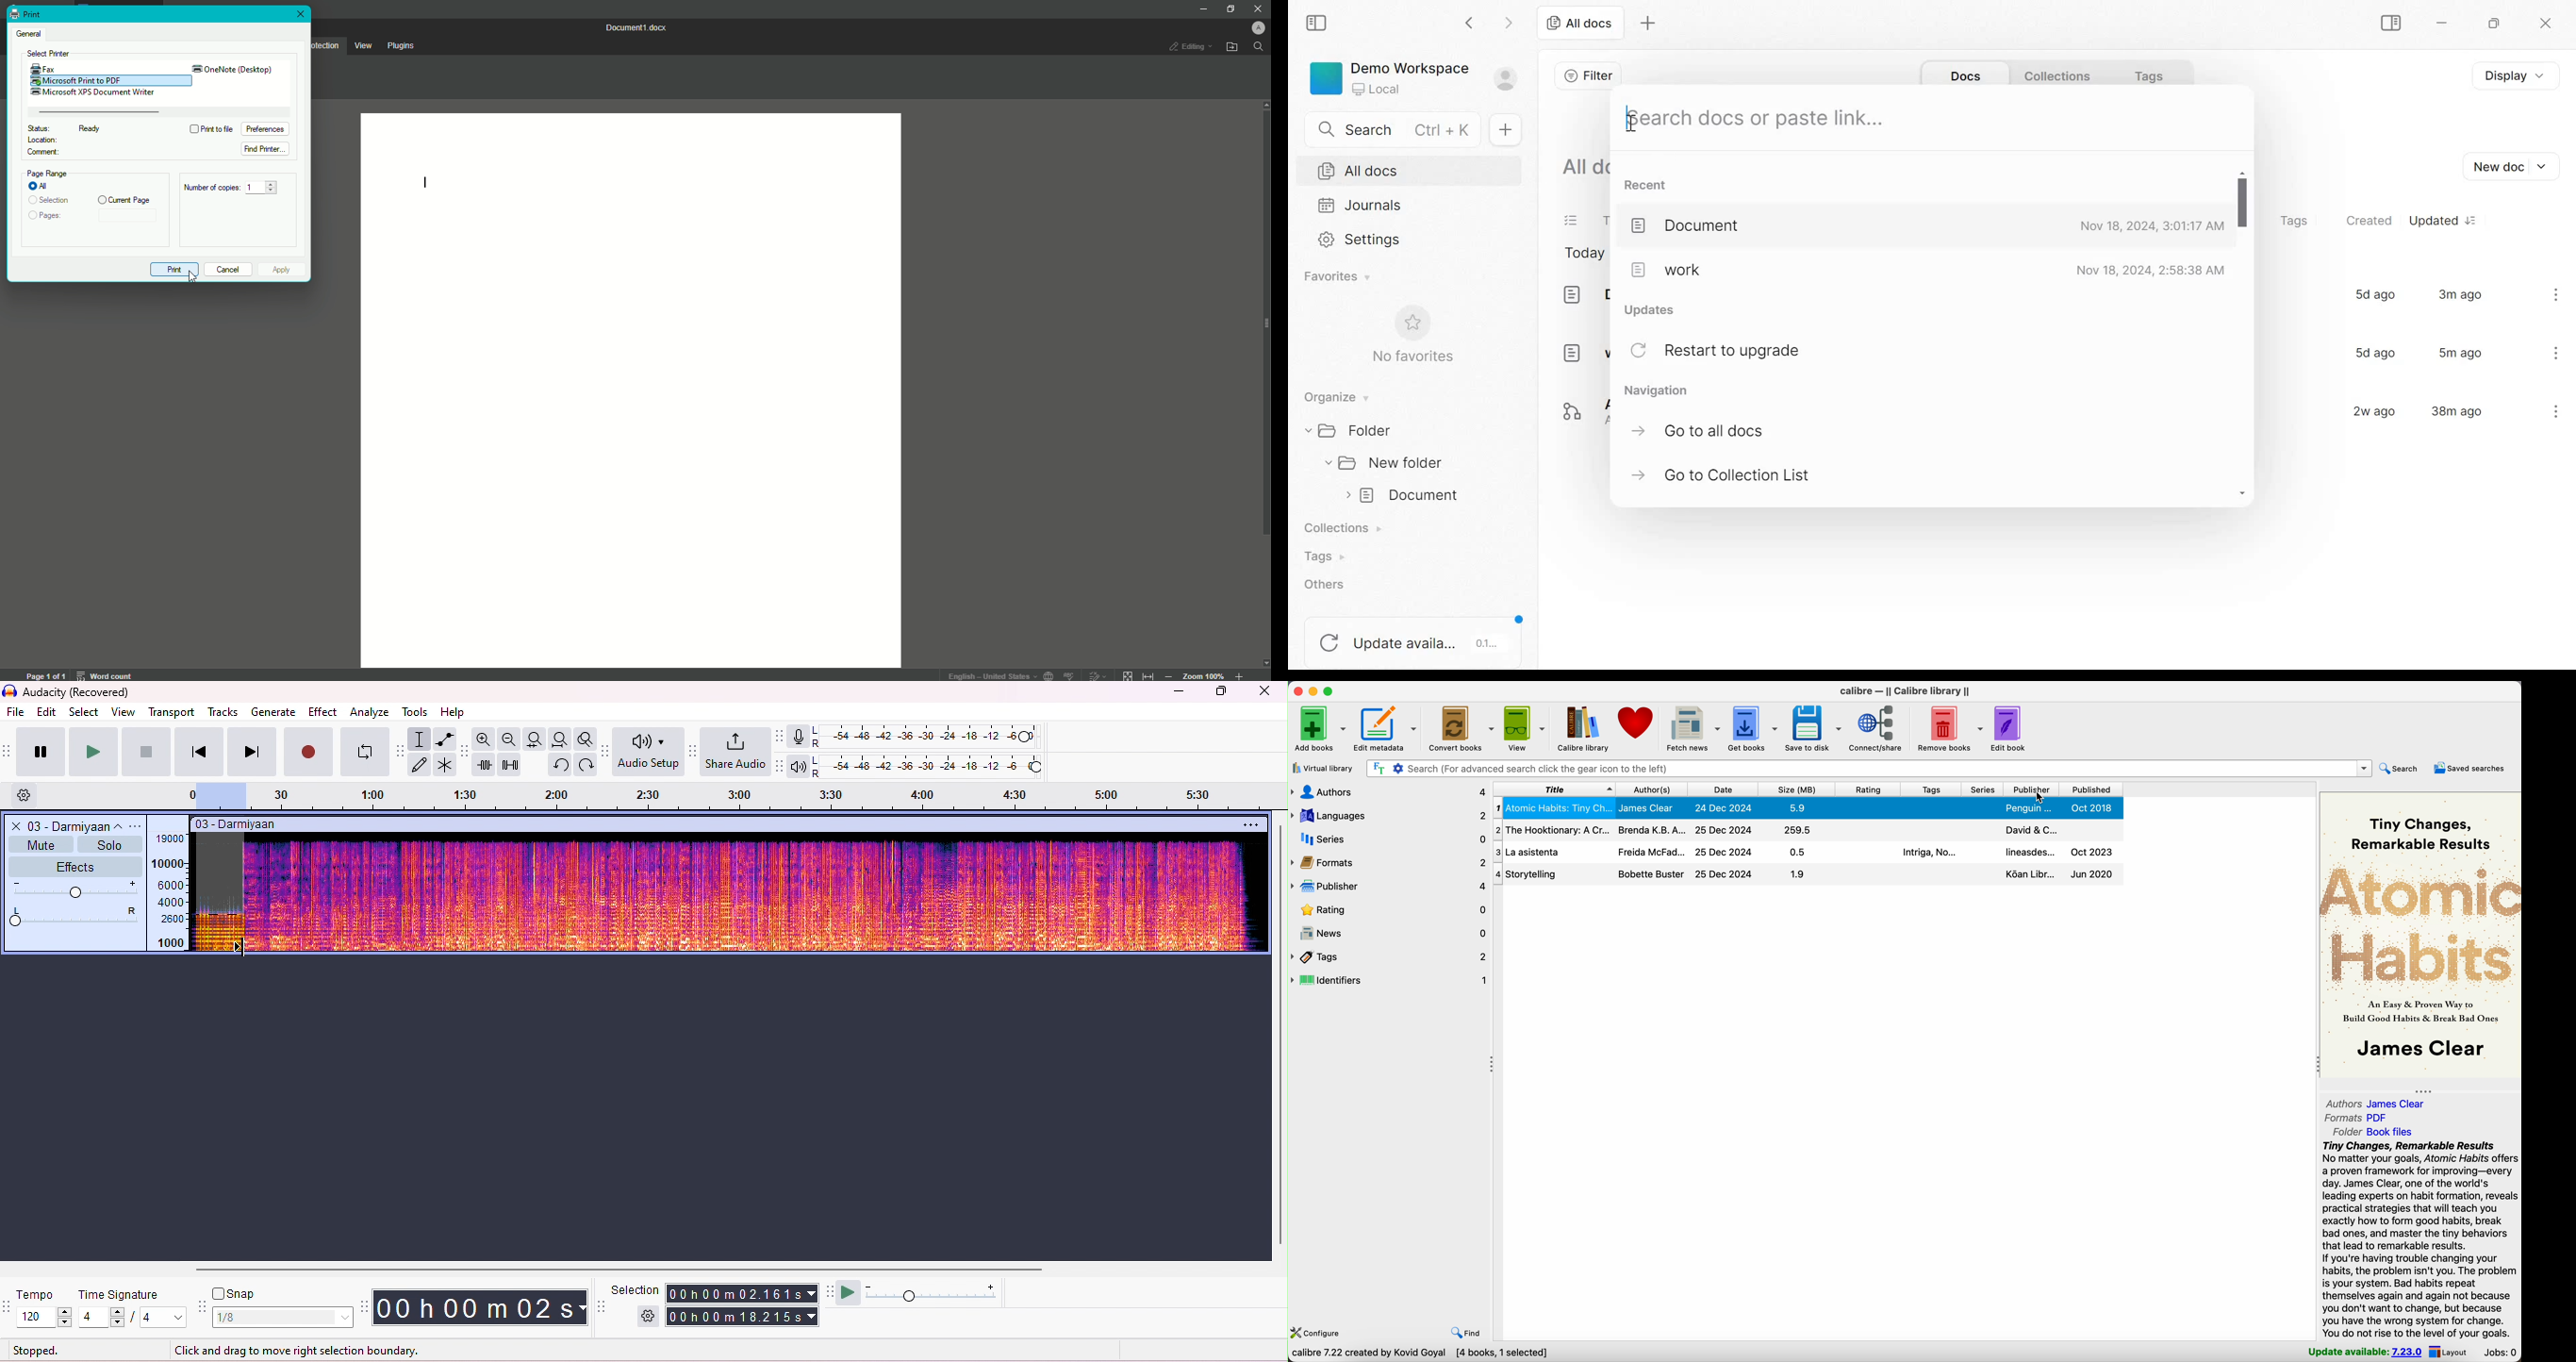  Describe the element at coordinates (362, 45) in the screenshot. I see `View` at that location.